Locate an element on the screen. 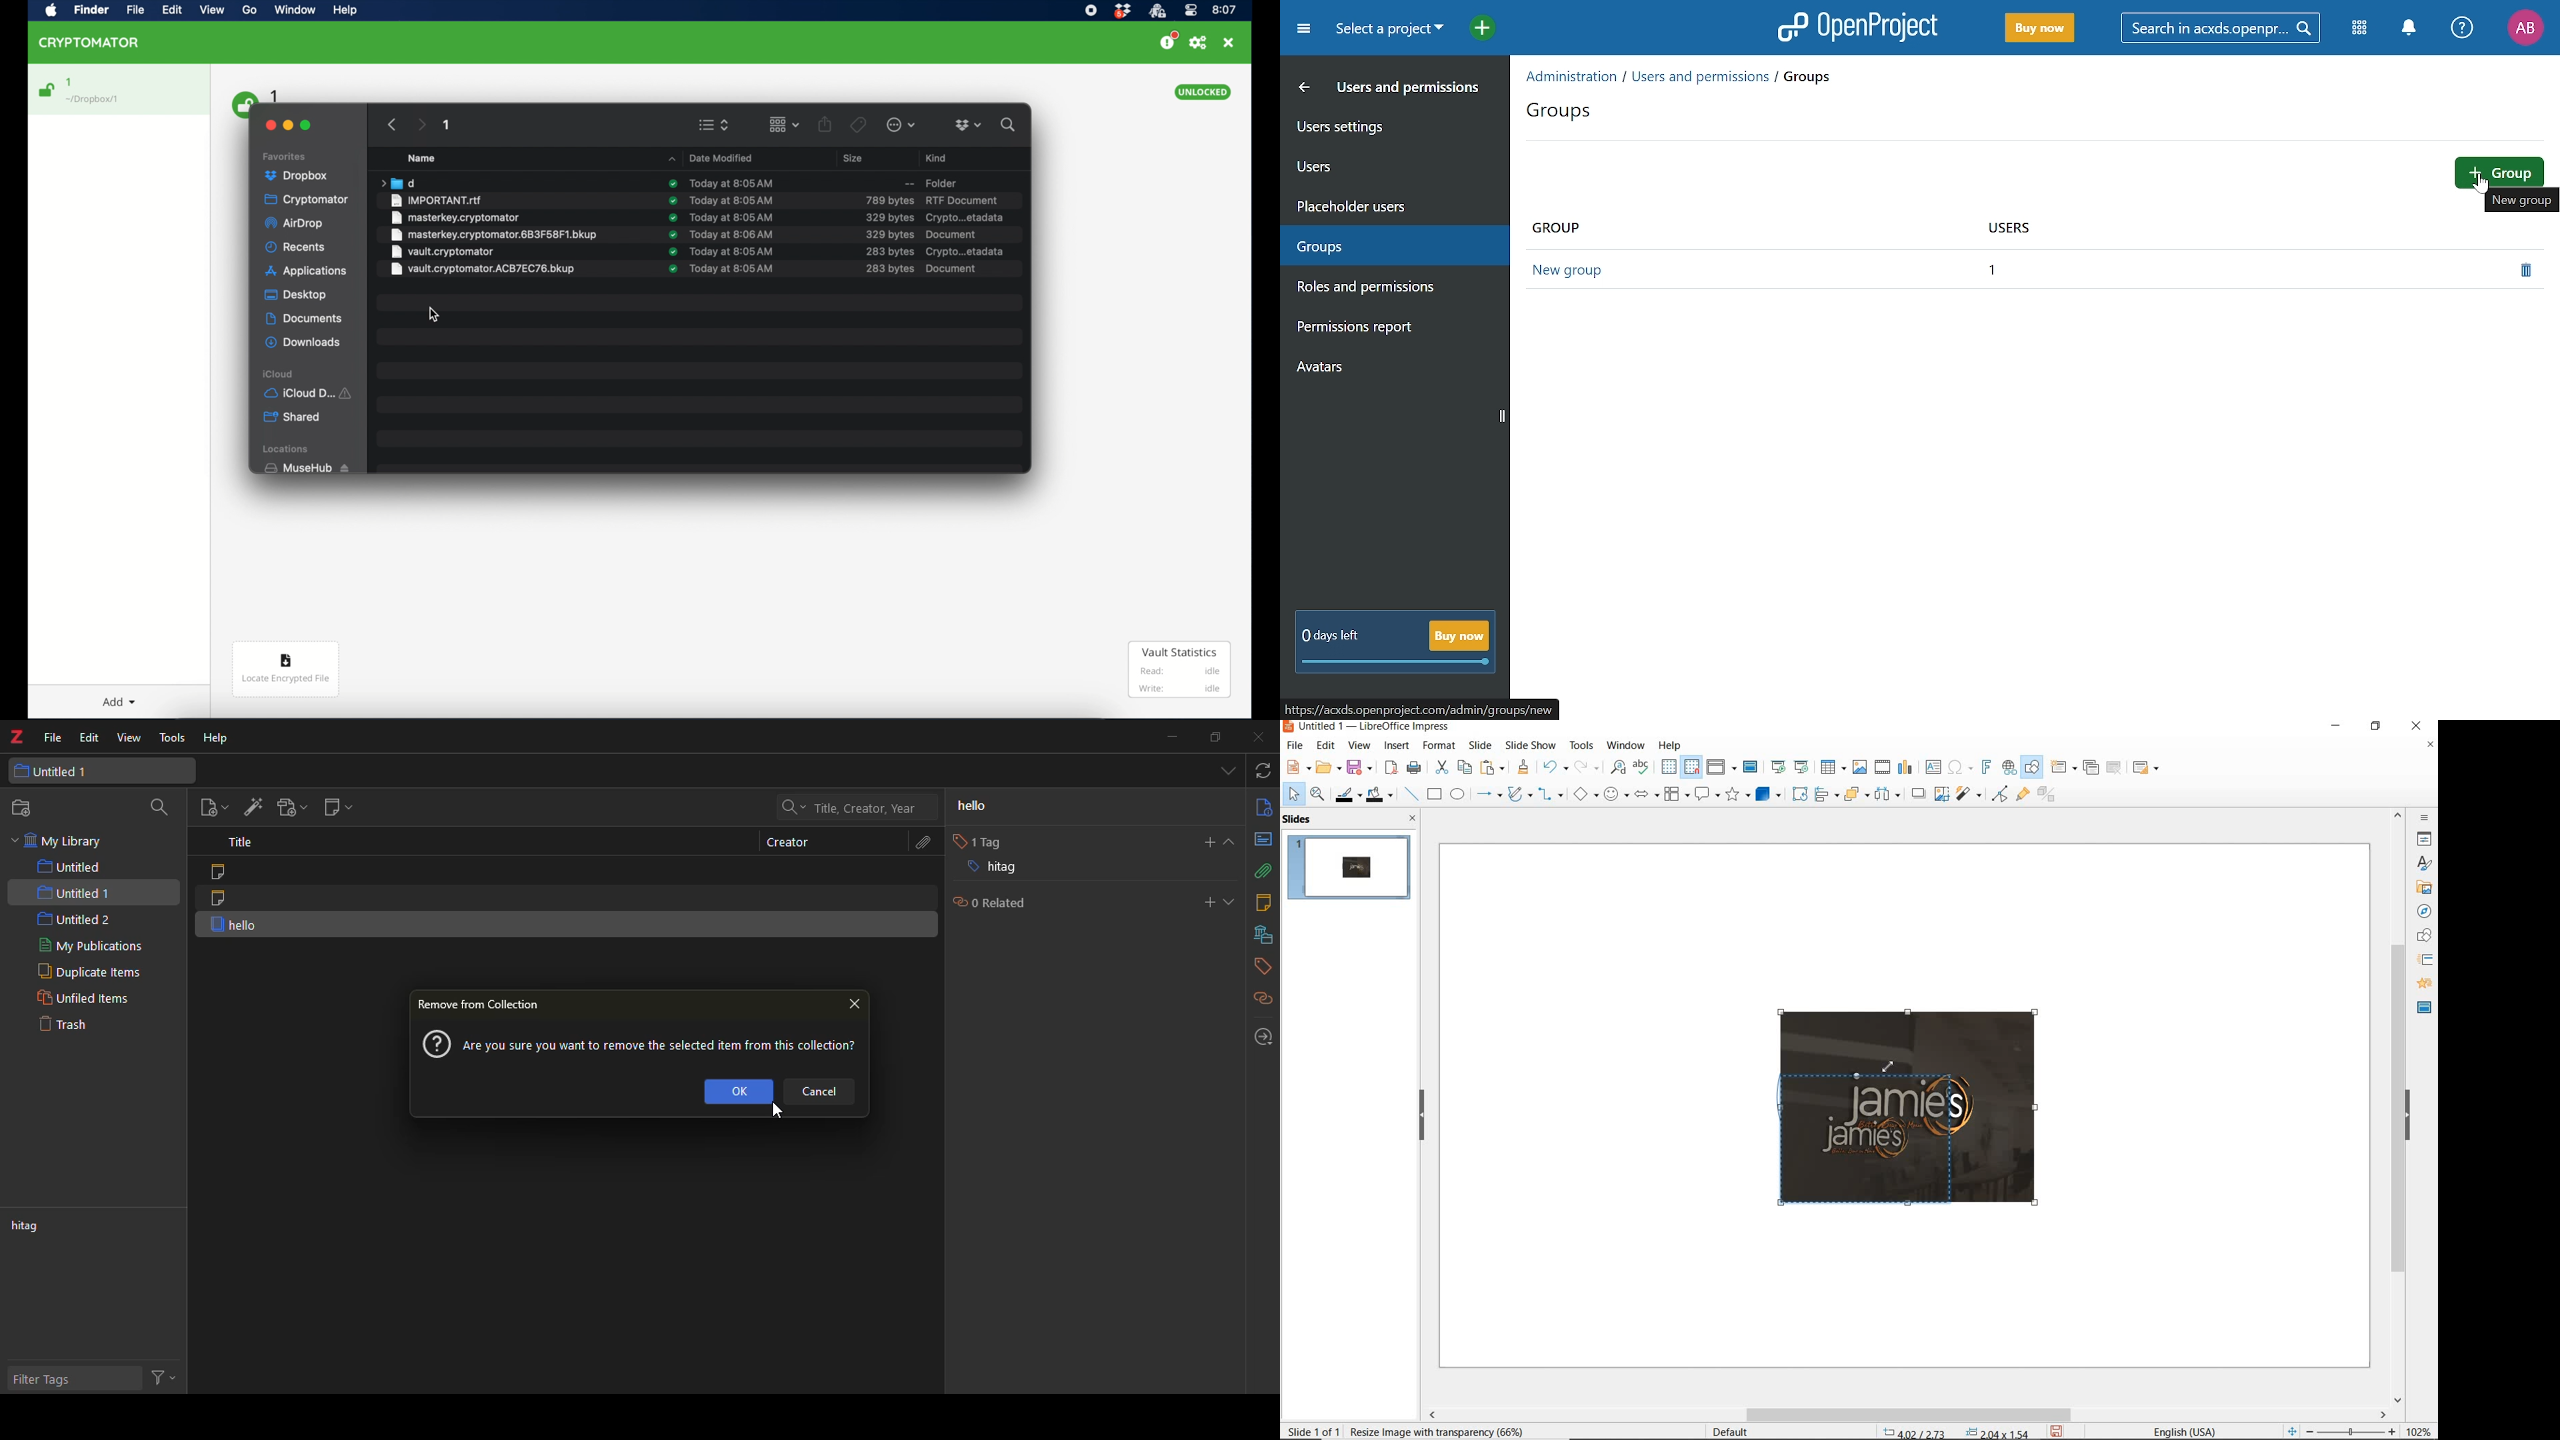  Days left in scale is located at coordinates (1397, 663).